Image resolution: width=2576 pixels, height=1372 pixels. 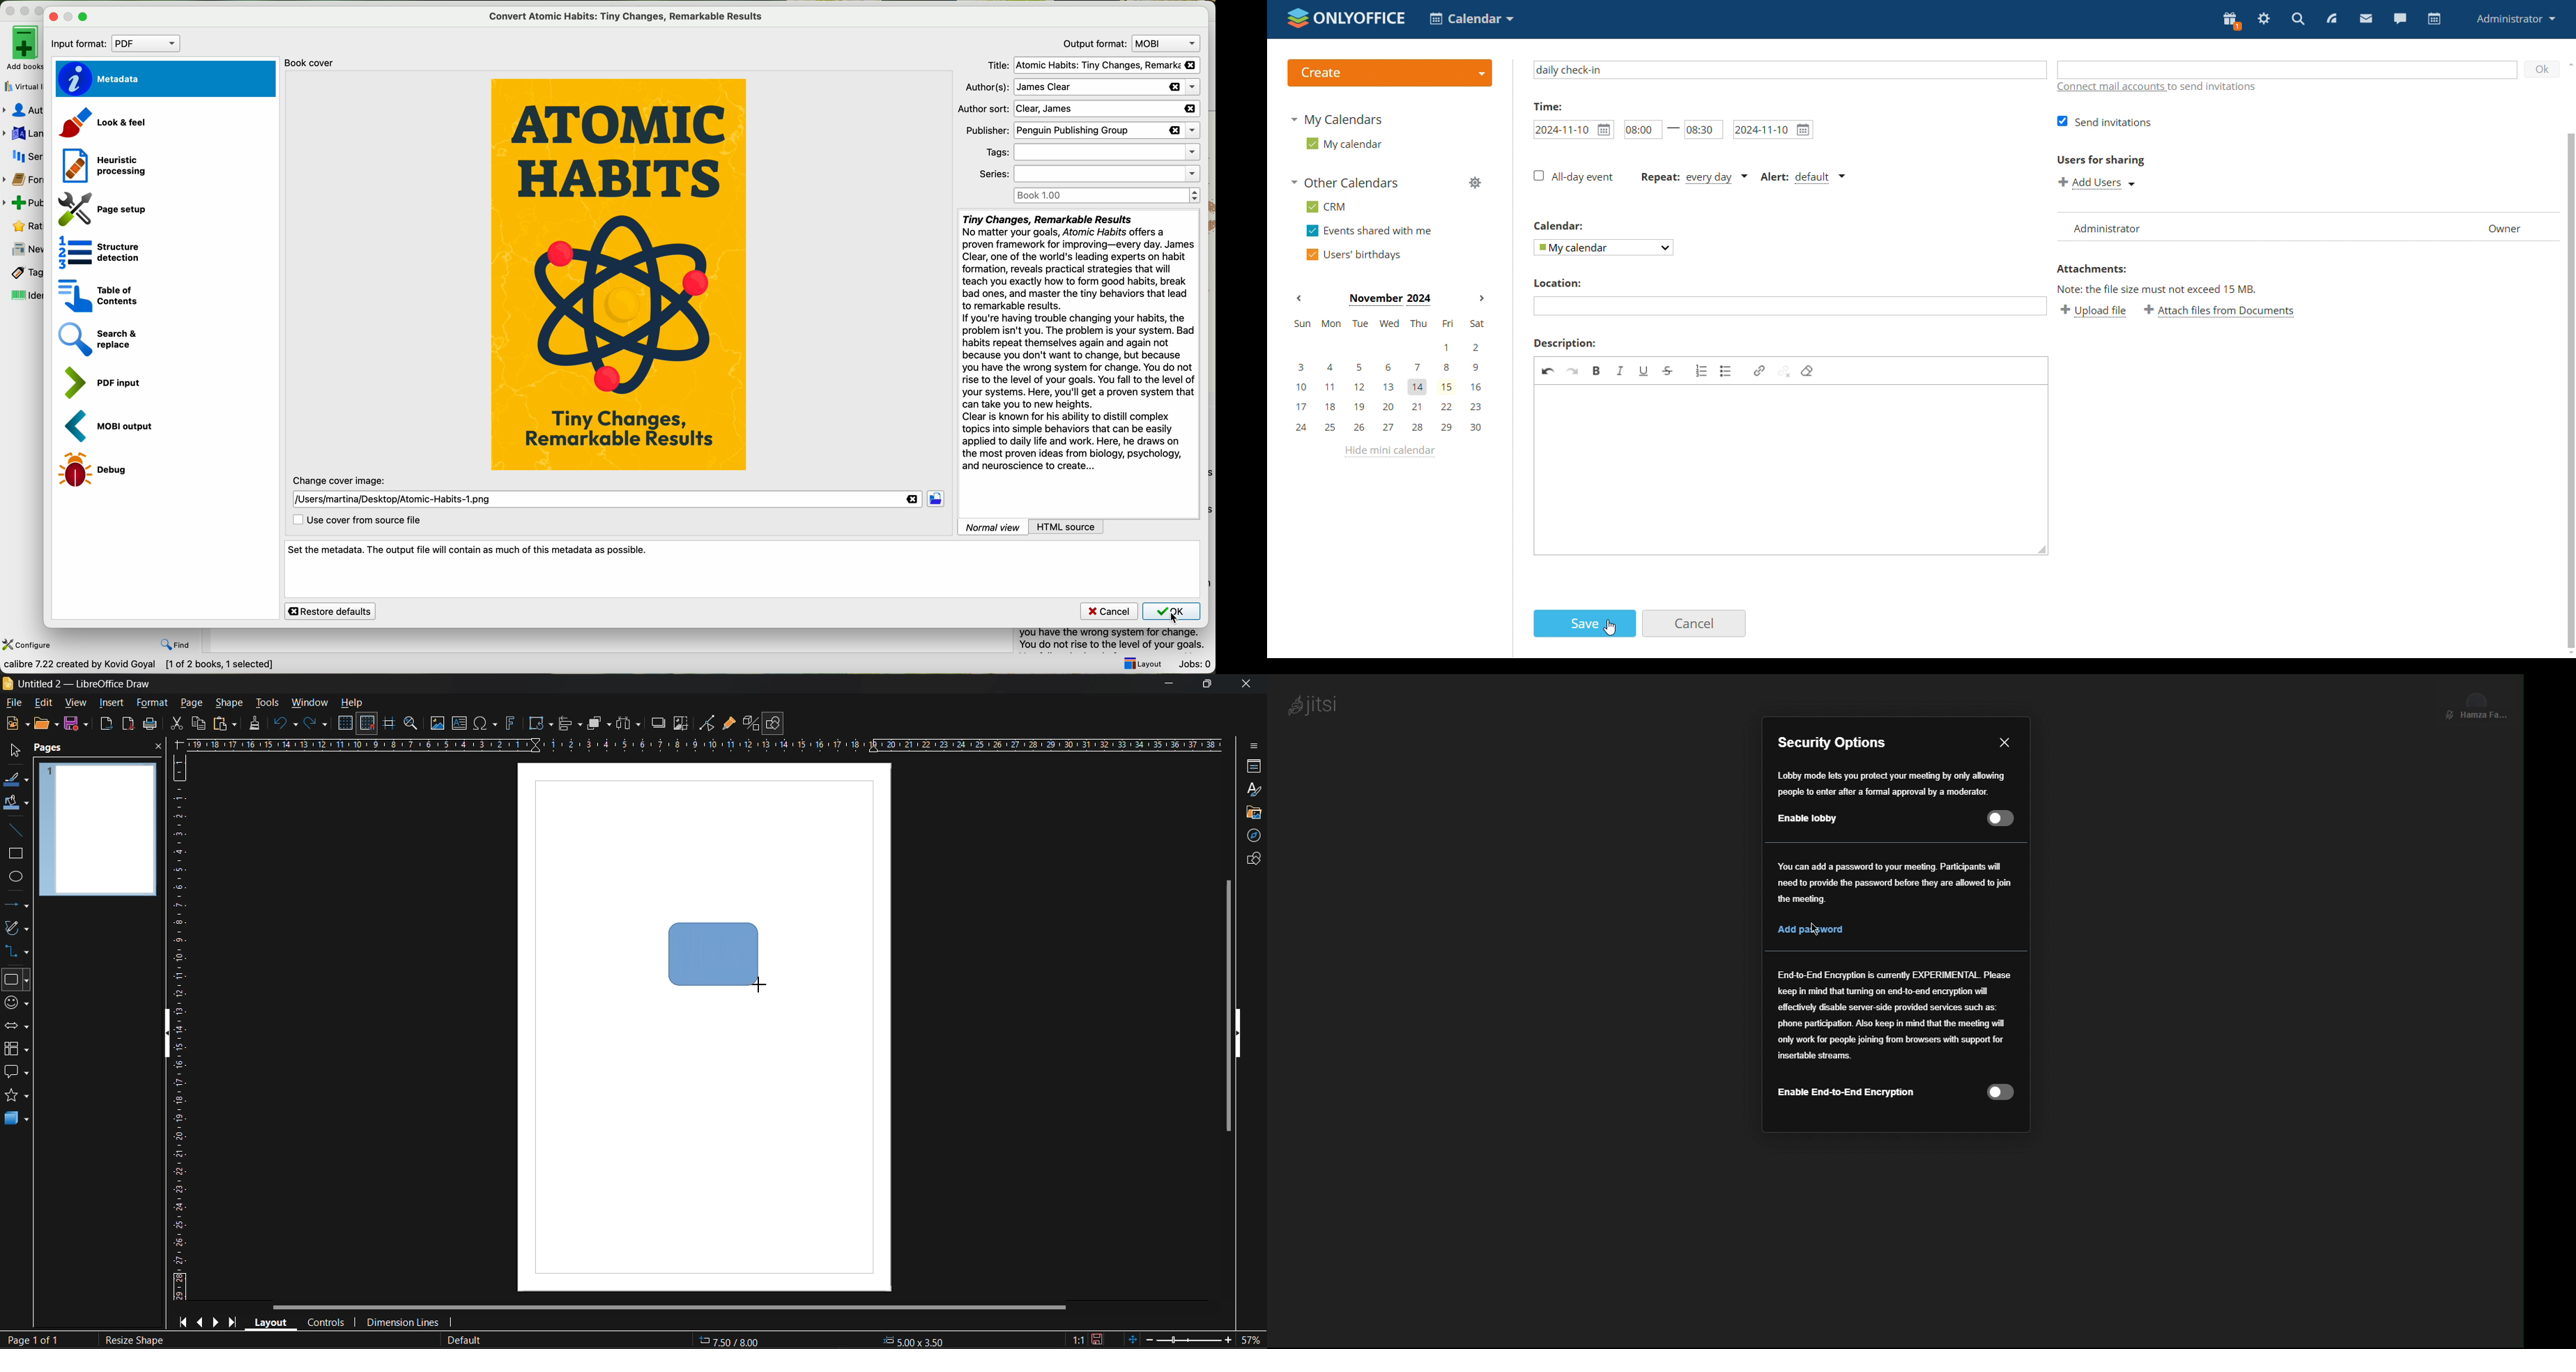 What do you see at coordinates (169, 1037) in the screenshot?
I see `hide` at bounding box center [169, 1037].